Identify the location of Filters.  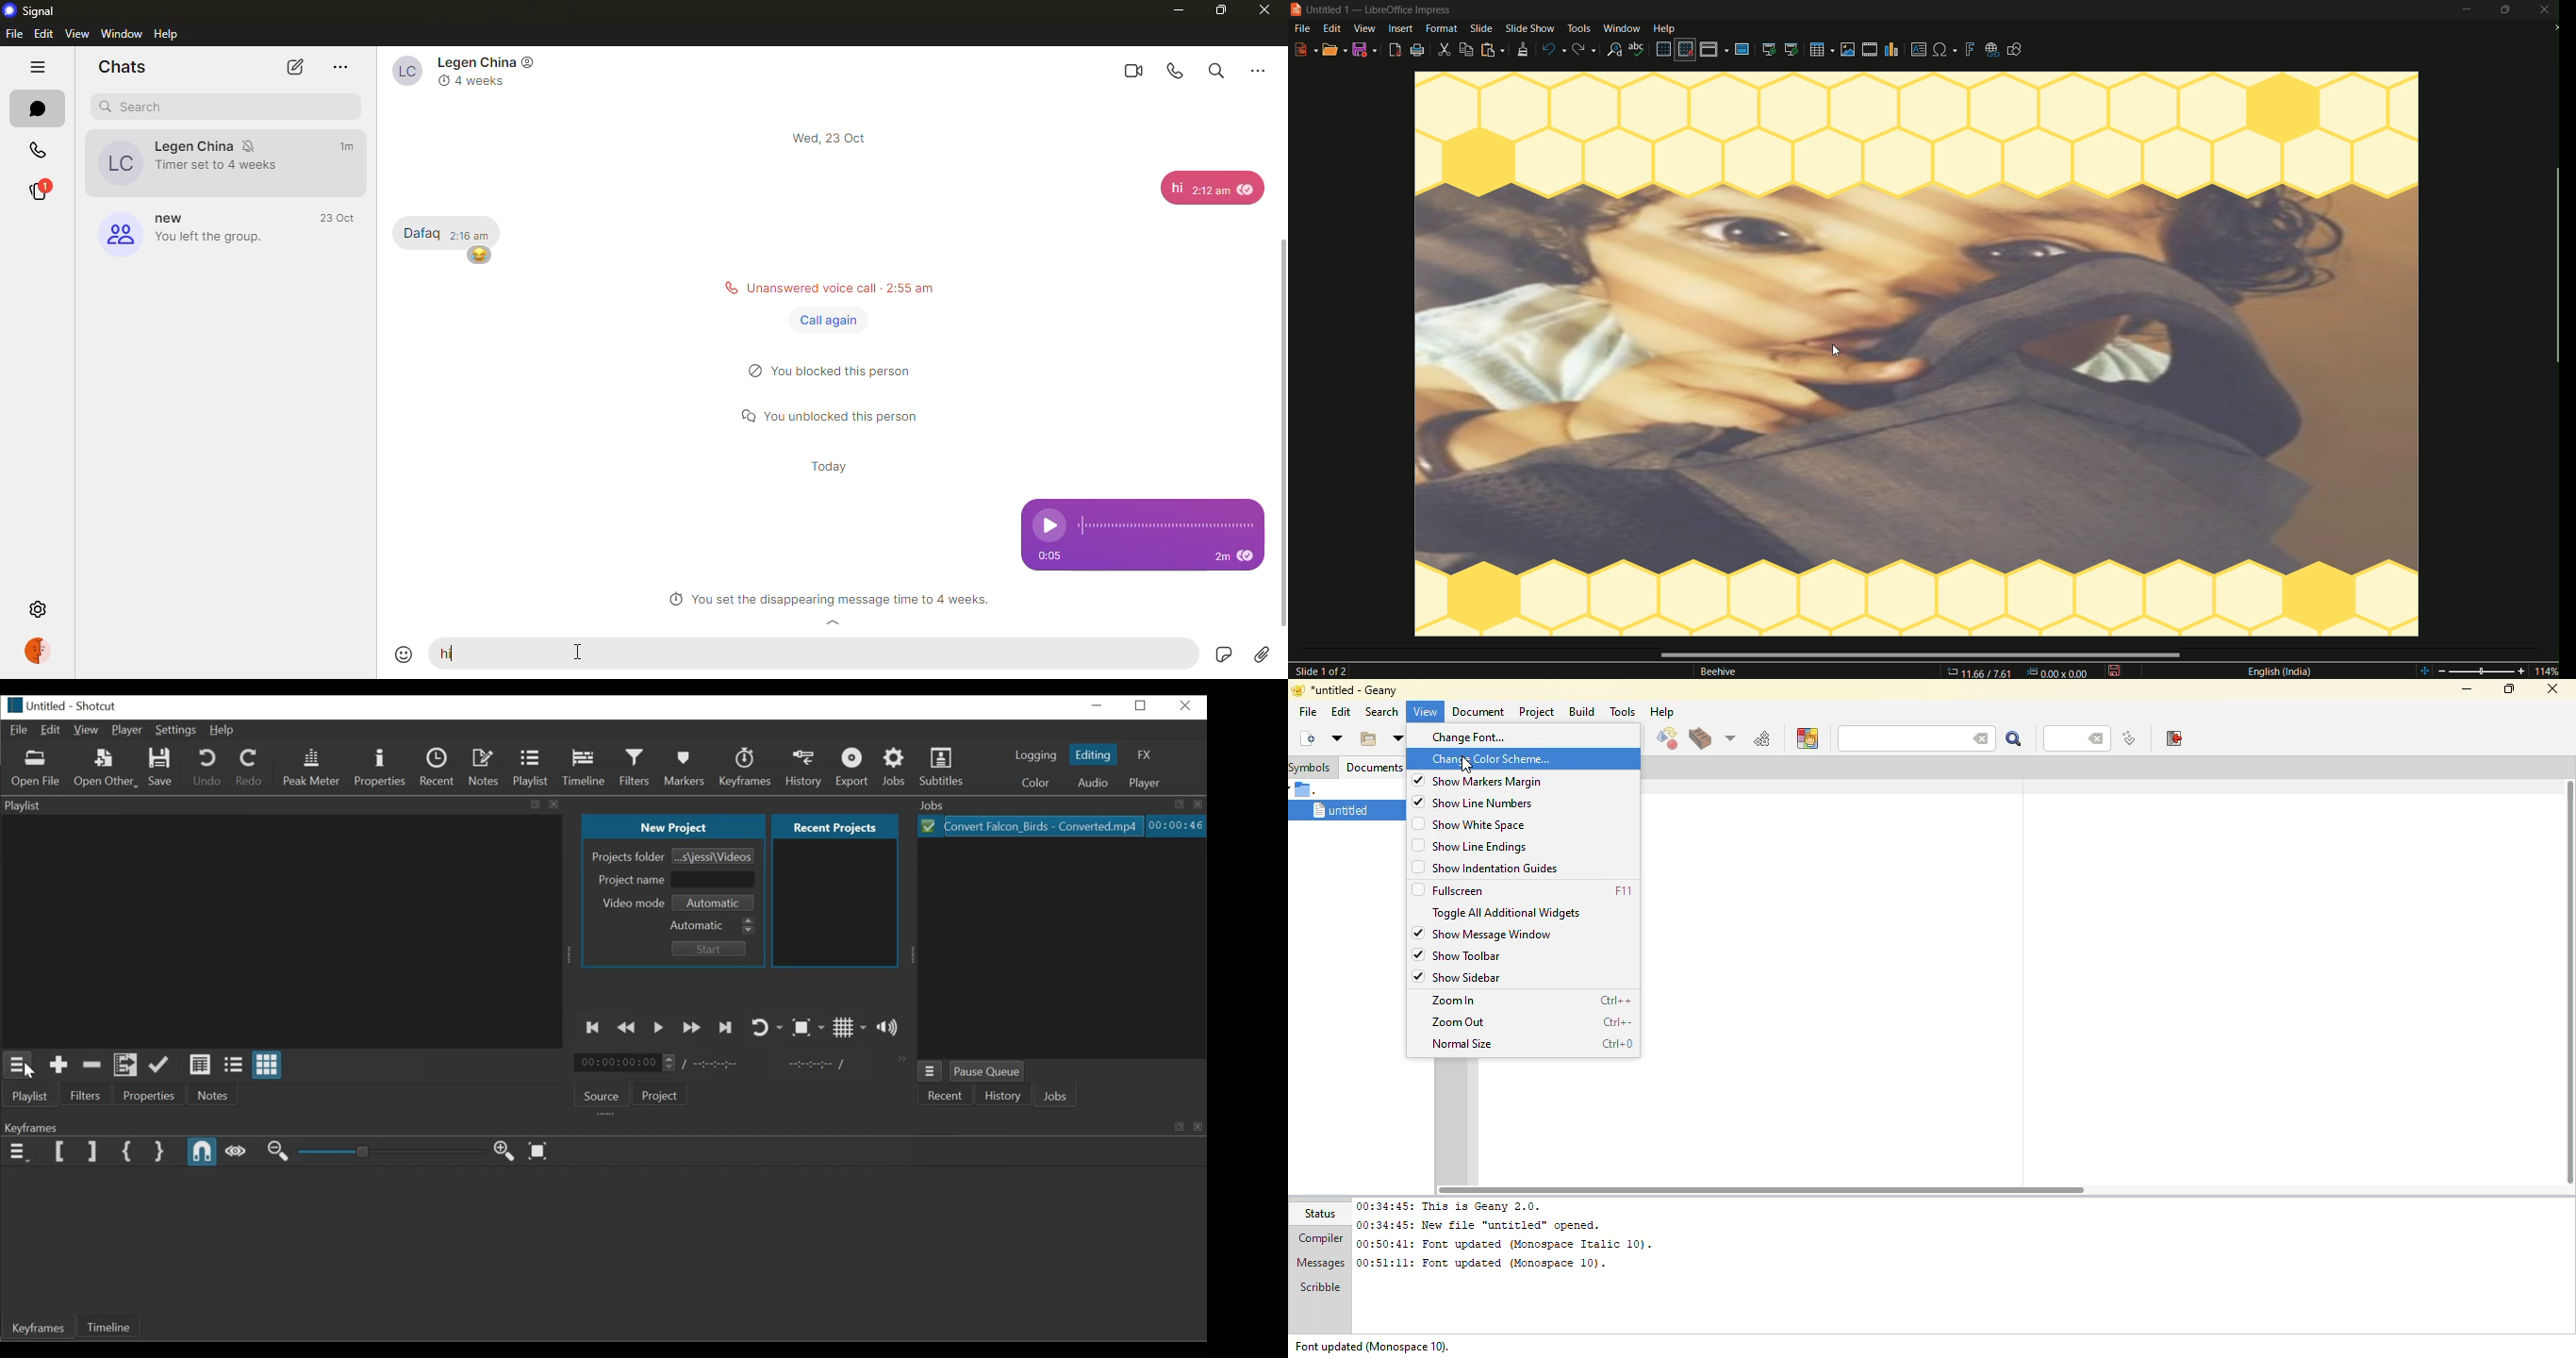
(636, 767).